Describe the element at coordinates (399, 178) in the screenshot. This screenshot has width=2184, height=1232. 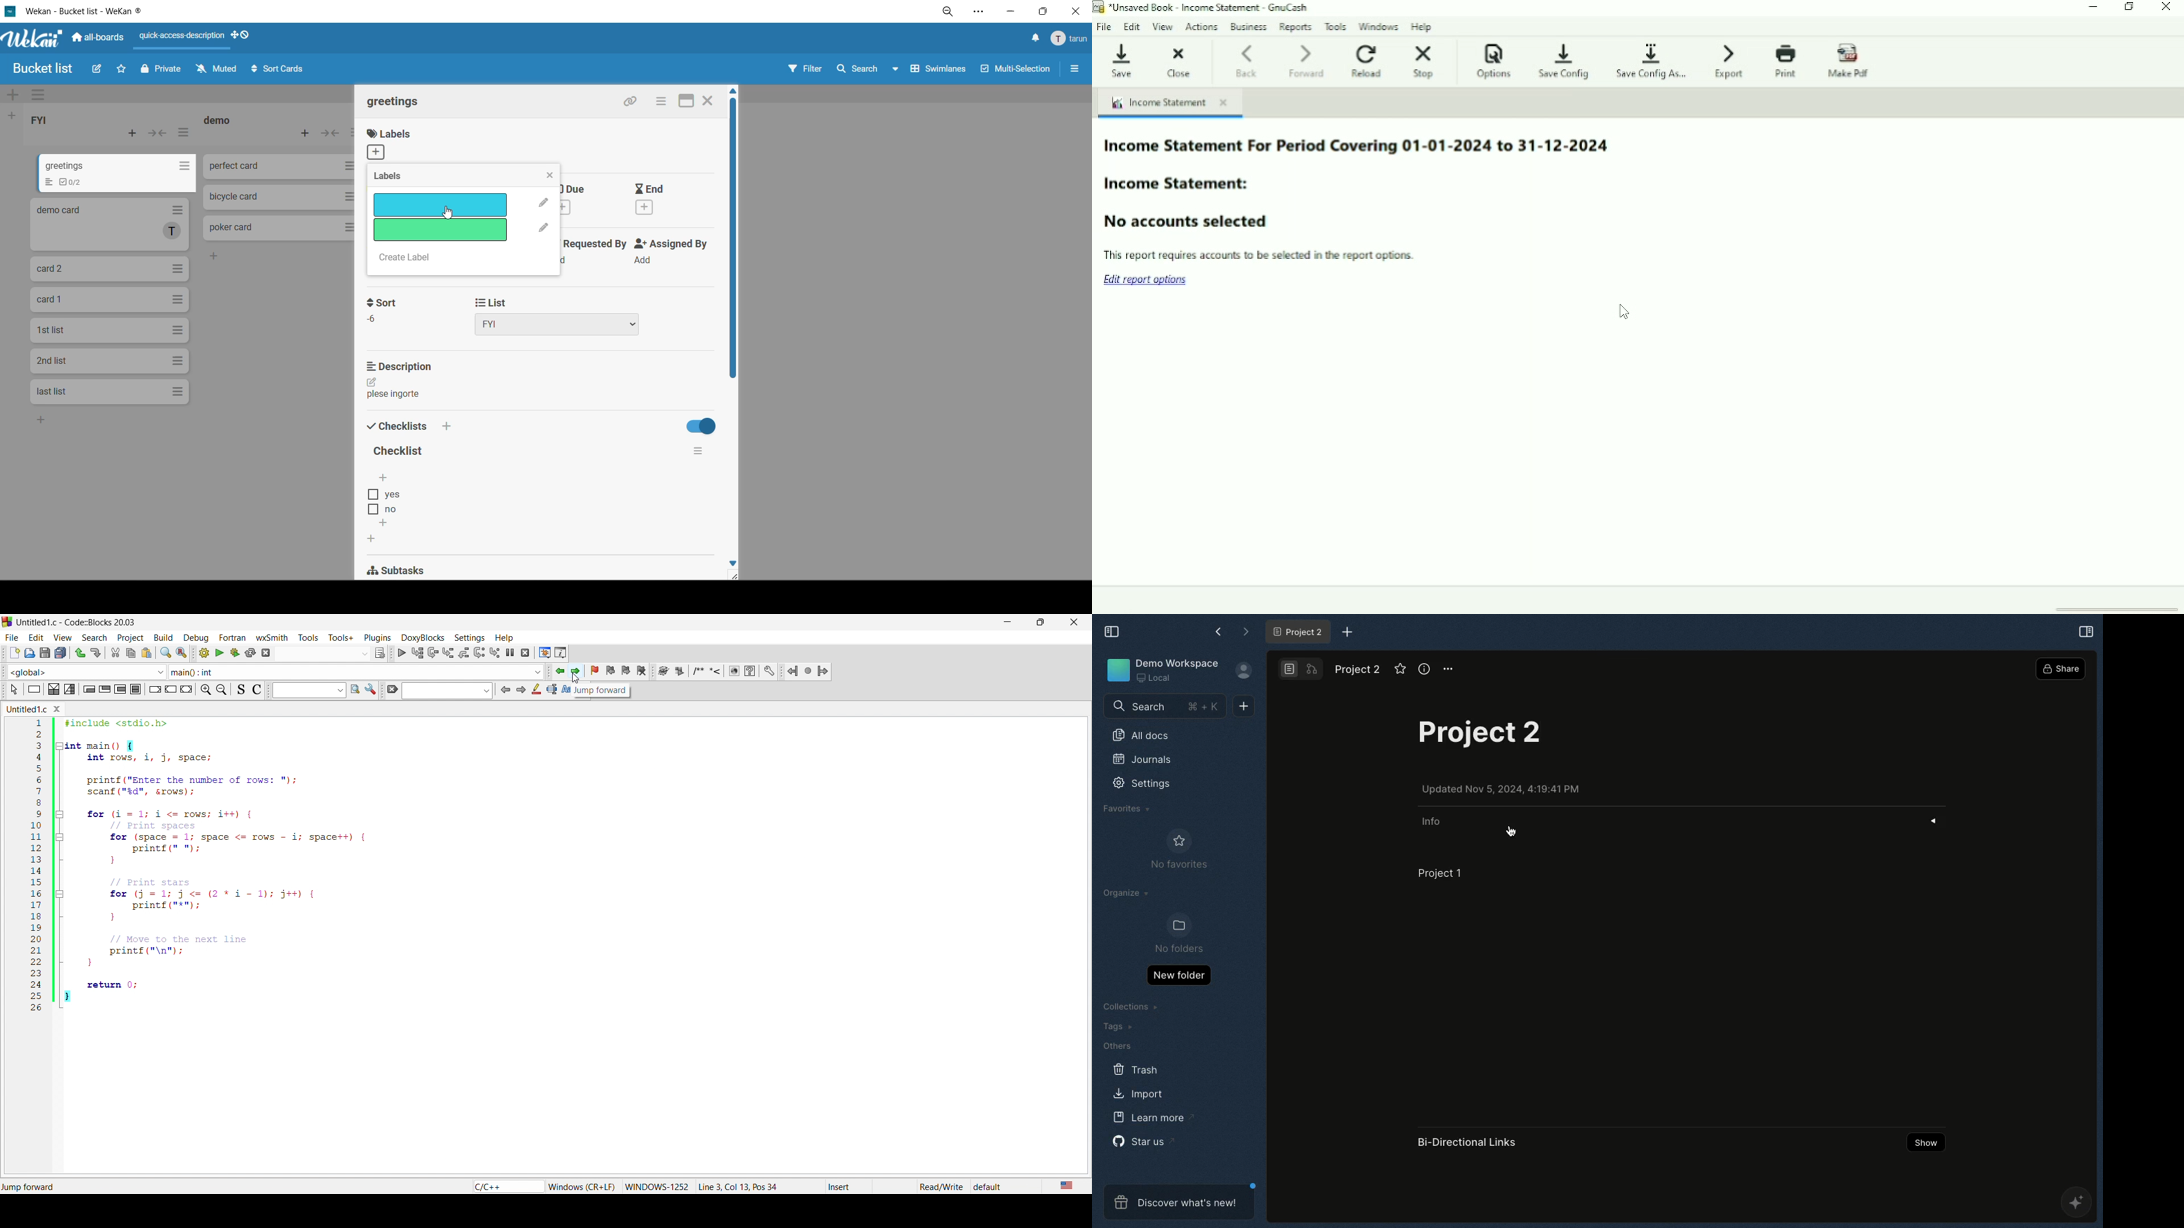
I see `labels` at that location.